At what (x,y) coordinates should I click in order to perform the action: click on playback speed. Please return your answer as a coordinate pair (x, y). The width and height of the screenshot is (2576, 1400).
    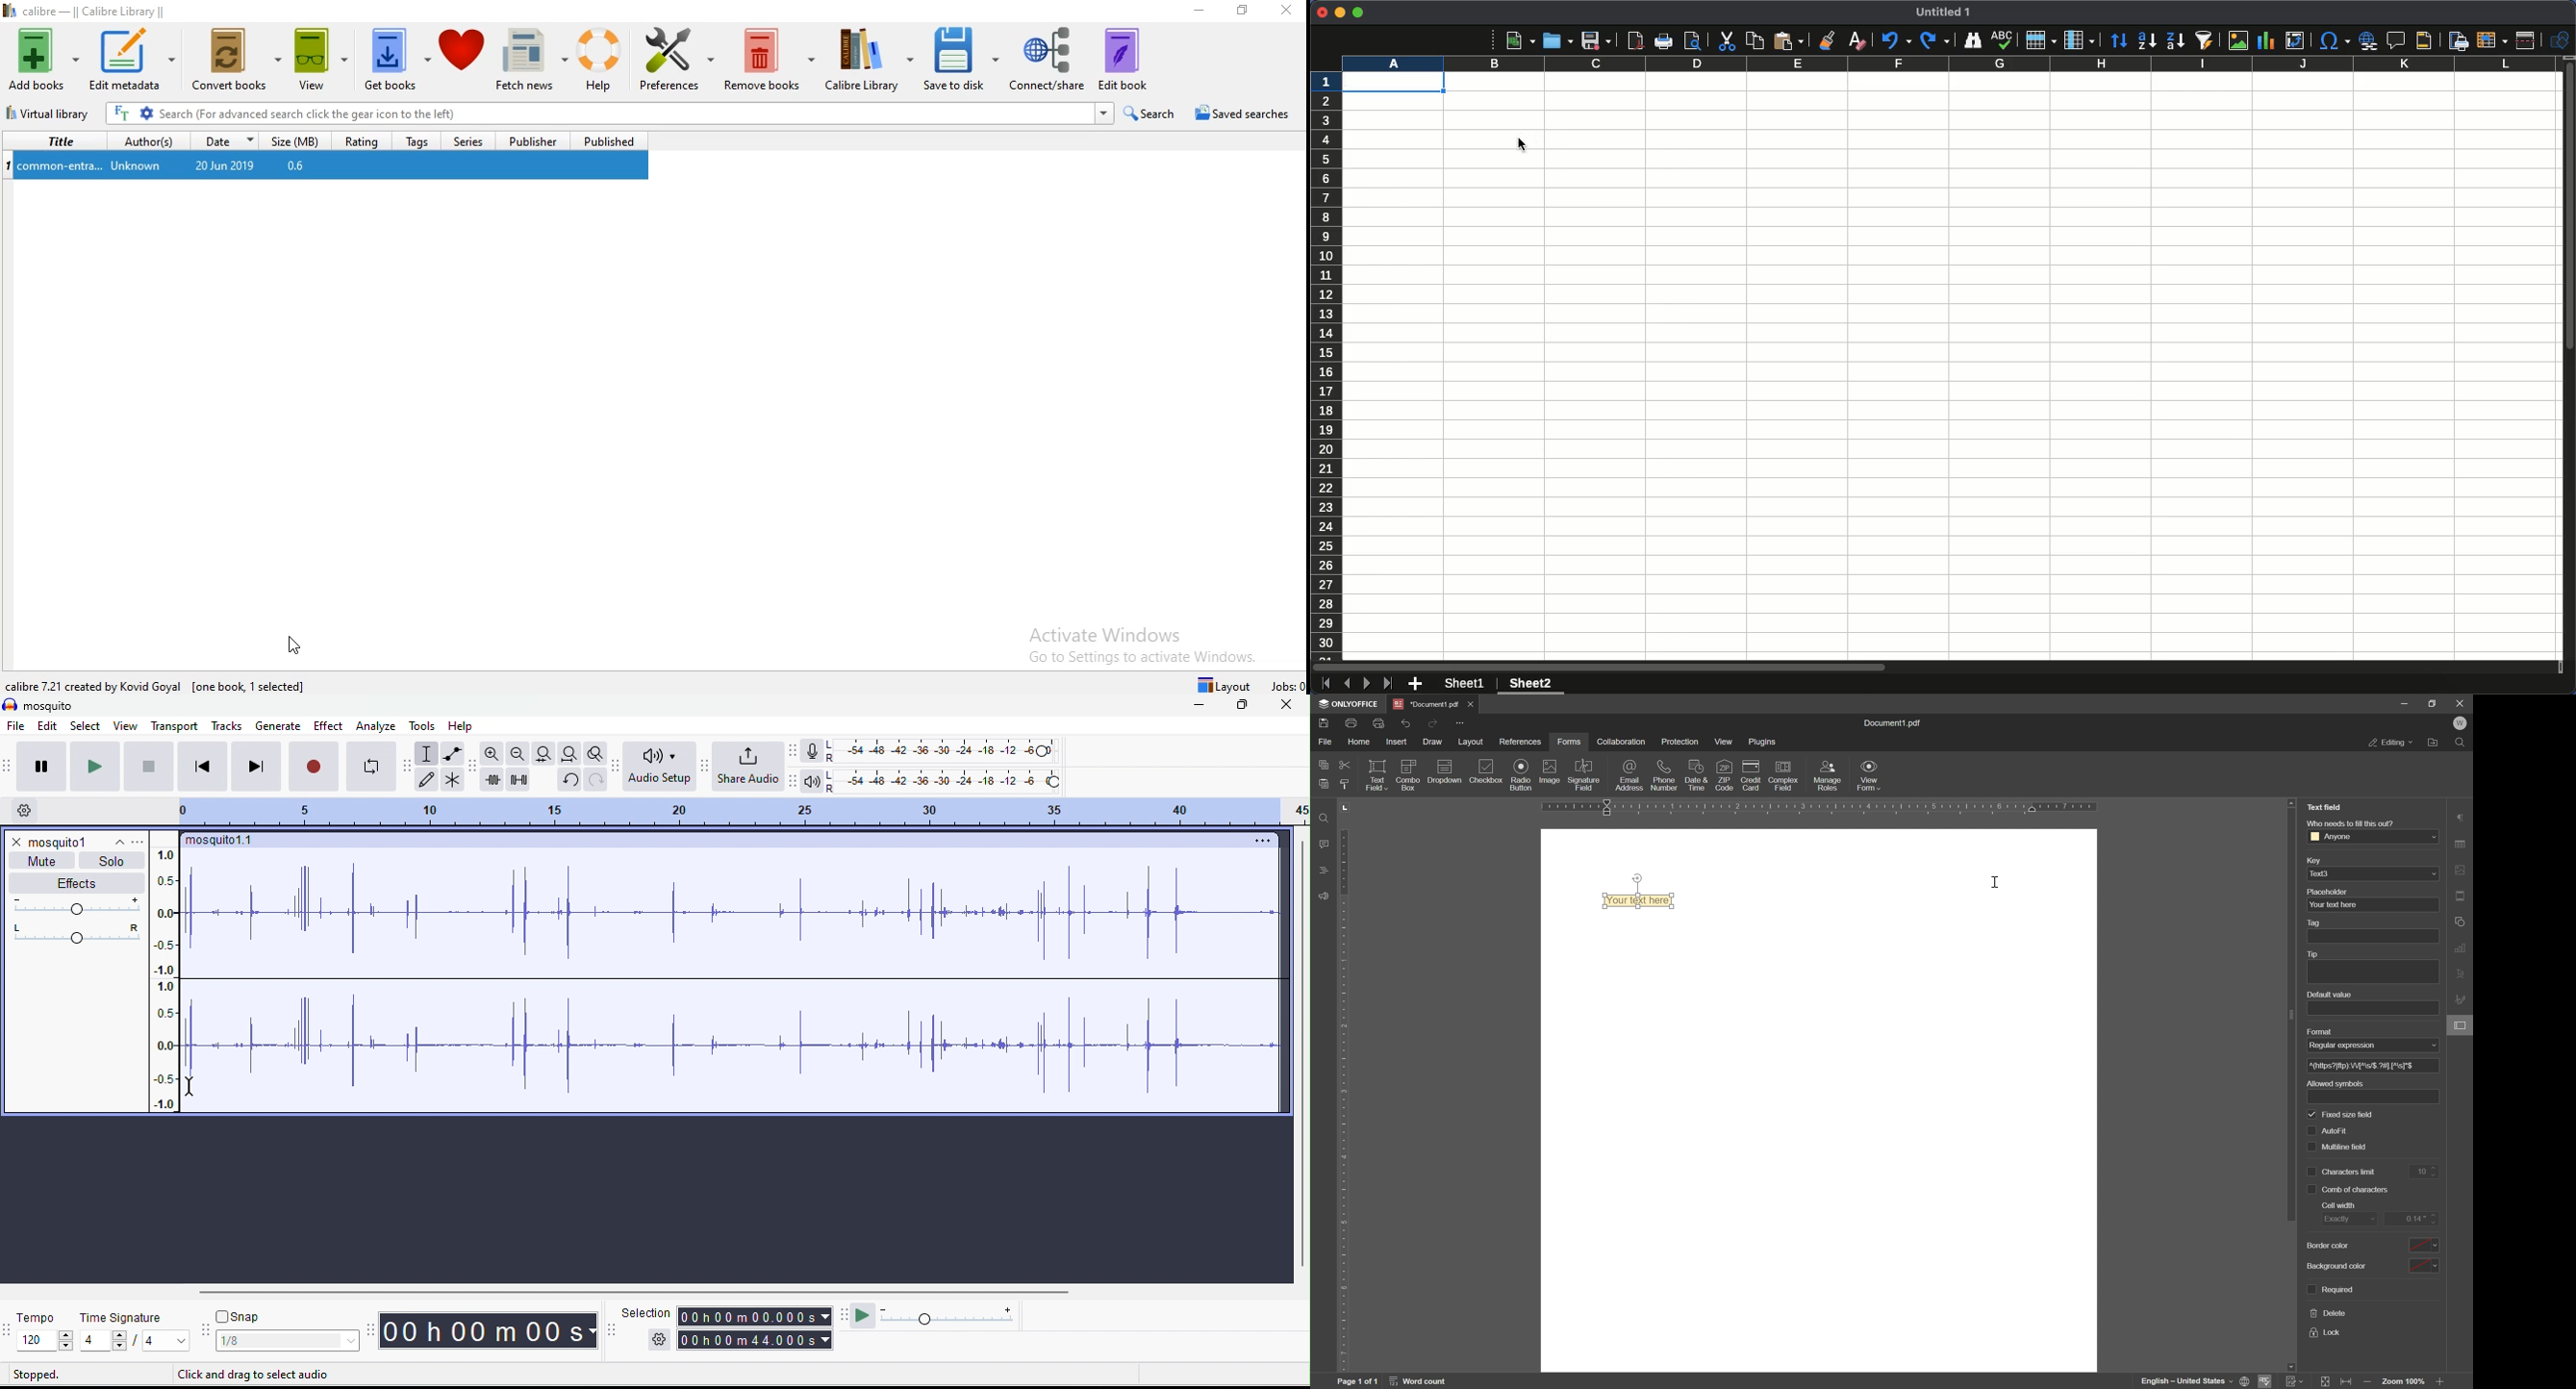
    Looking at the image, I should click on (952, 1316).